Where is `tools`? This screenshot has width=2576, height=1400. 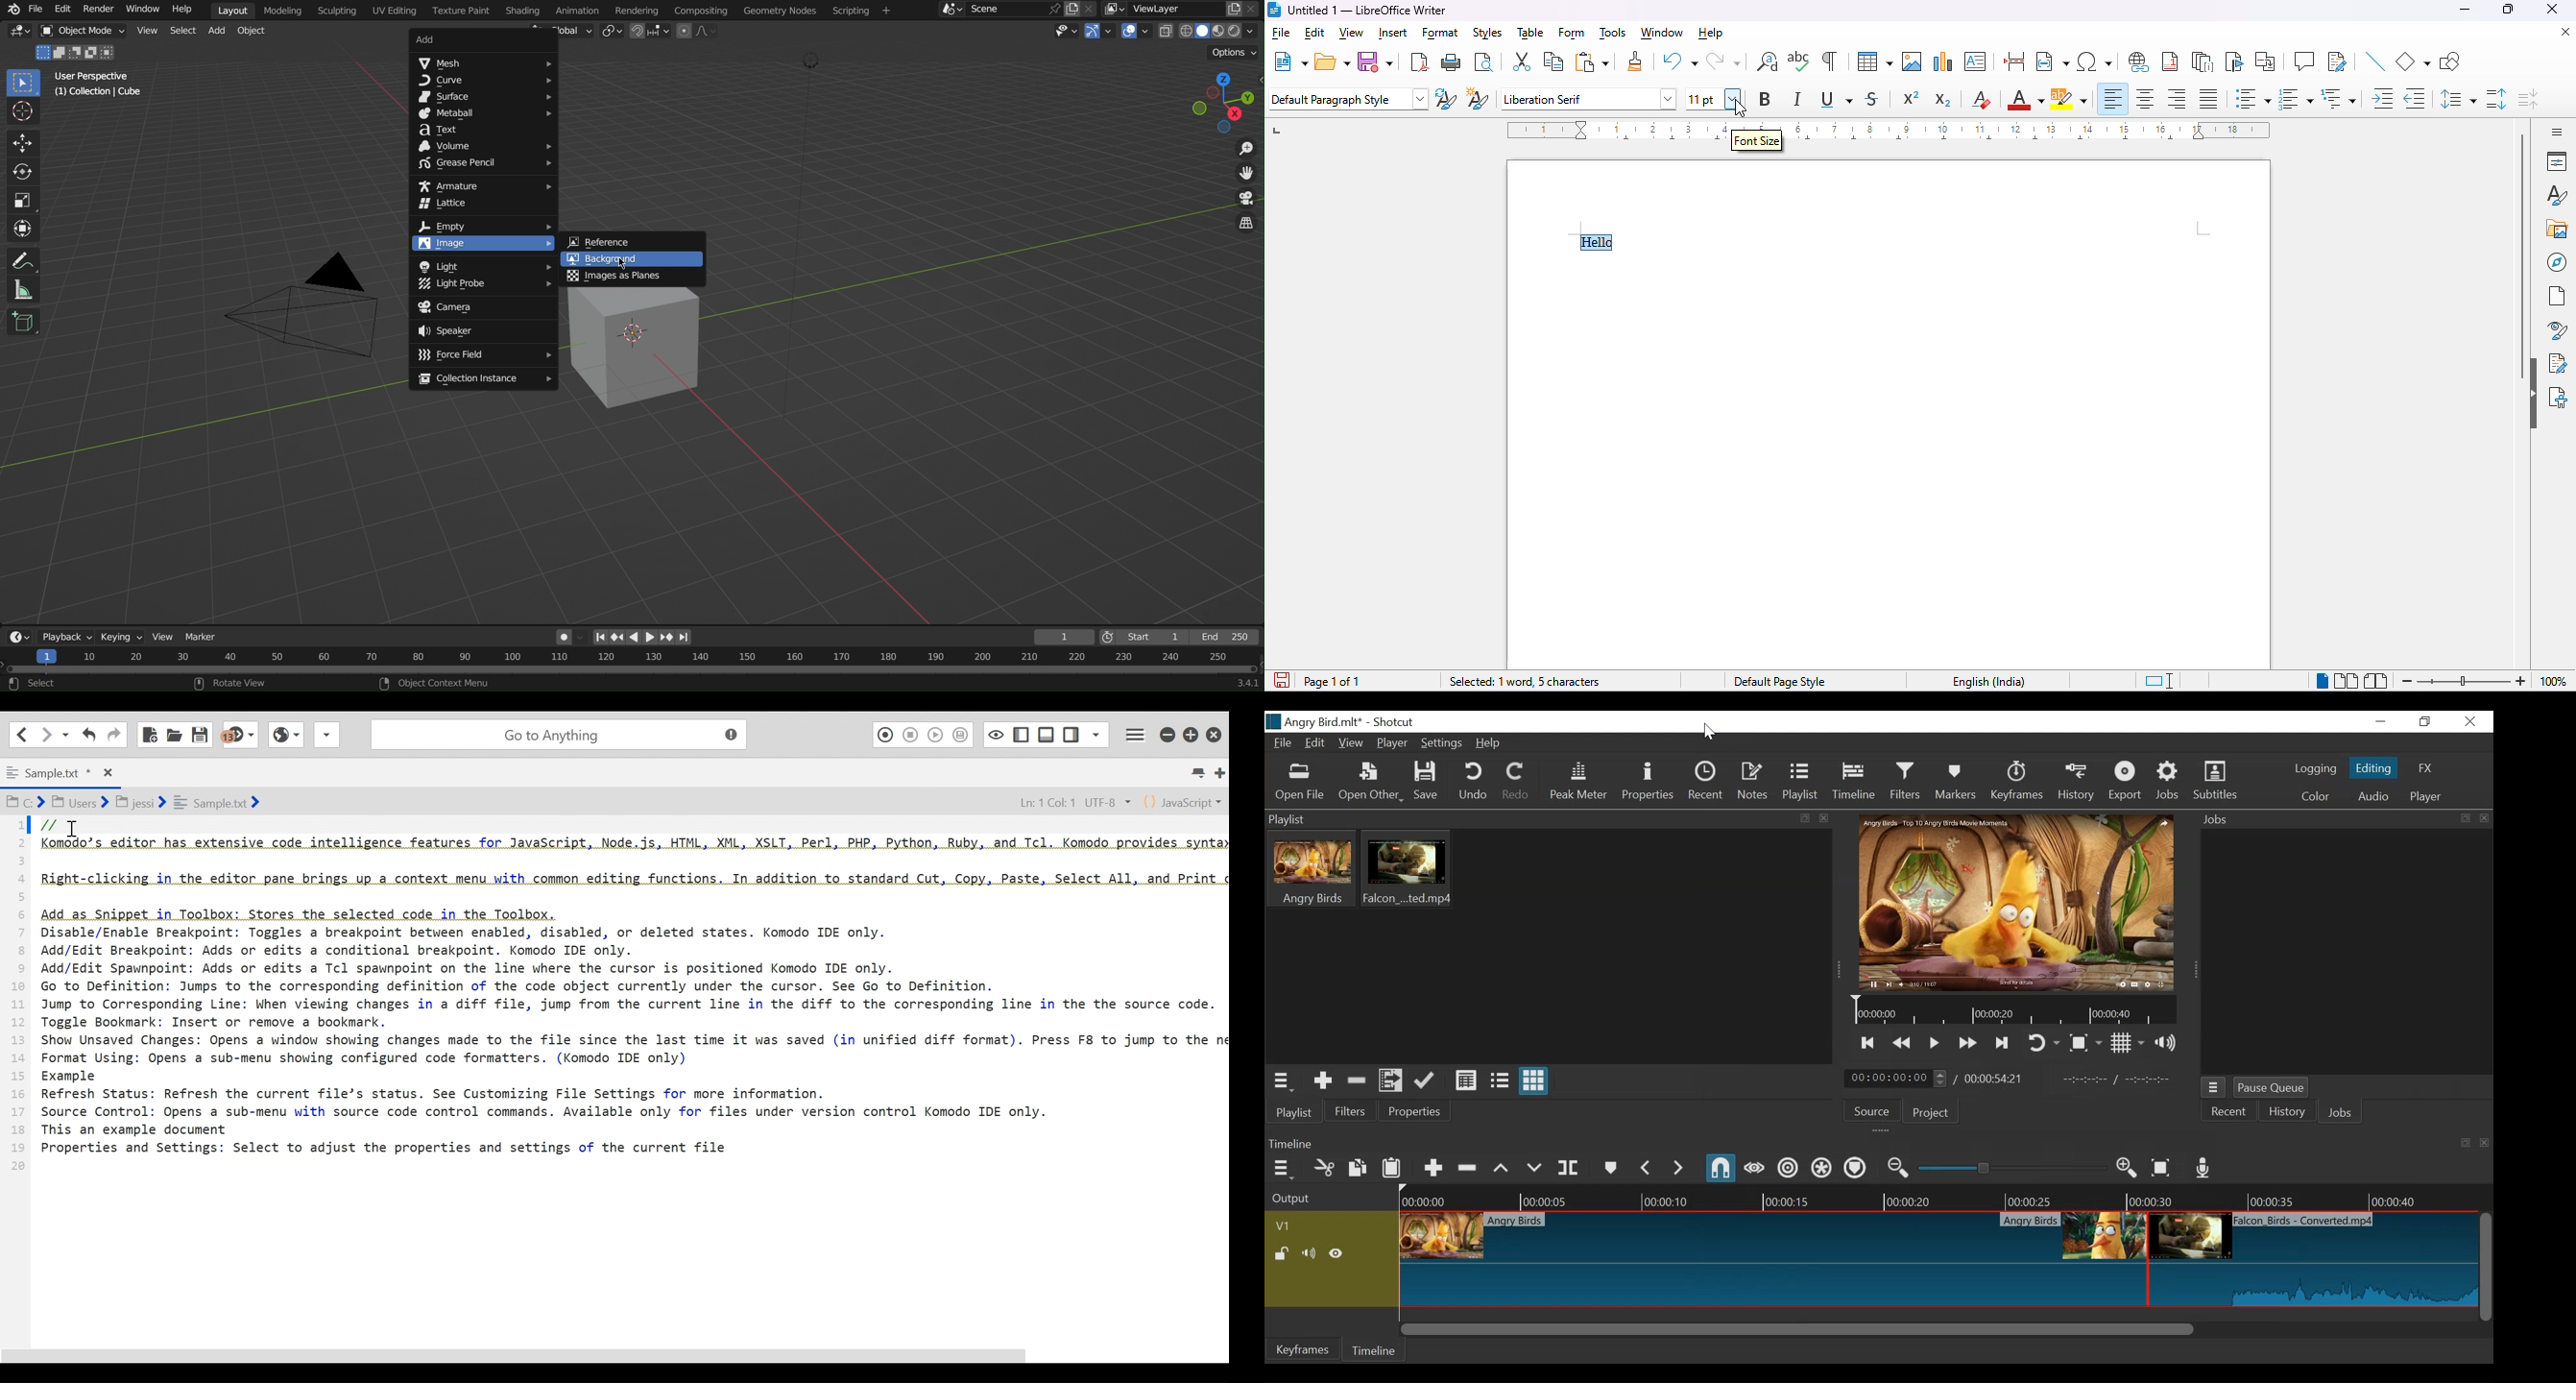 tools is located at coordinates (1612, 33).